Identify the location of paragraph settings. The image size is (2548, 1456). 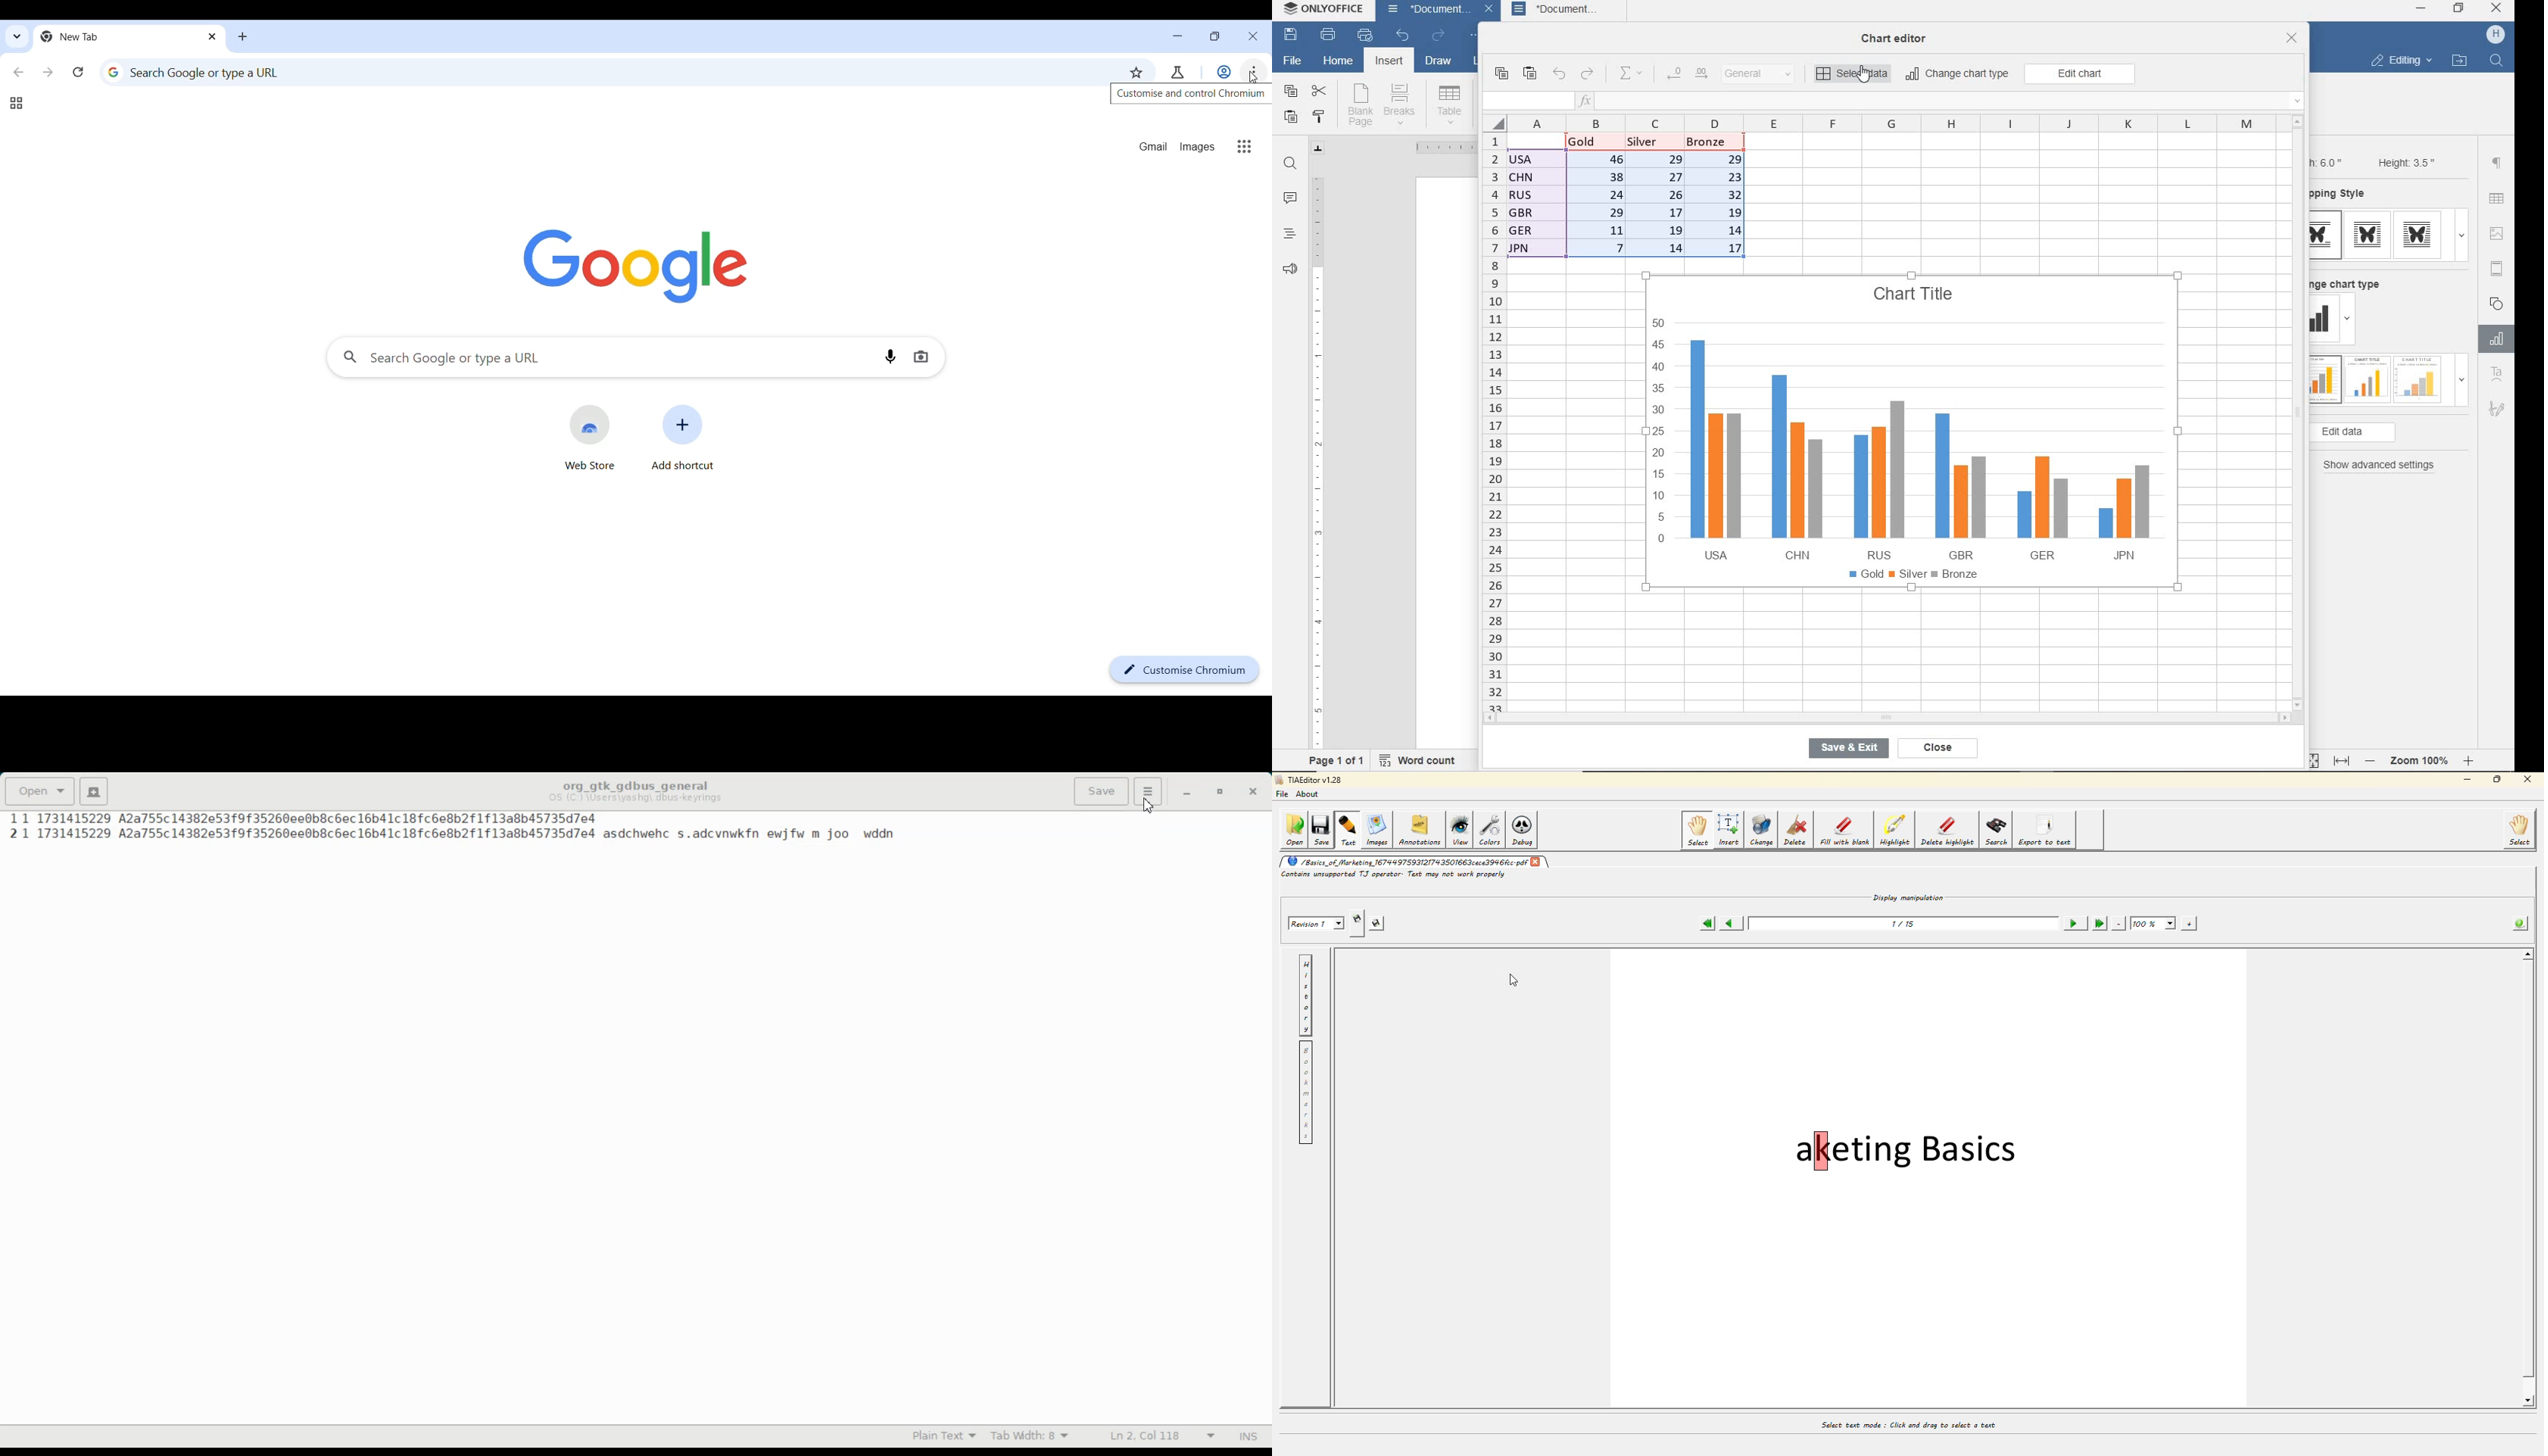
(2497, 163).